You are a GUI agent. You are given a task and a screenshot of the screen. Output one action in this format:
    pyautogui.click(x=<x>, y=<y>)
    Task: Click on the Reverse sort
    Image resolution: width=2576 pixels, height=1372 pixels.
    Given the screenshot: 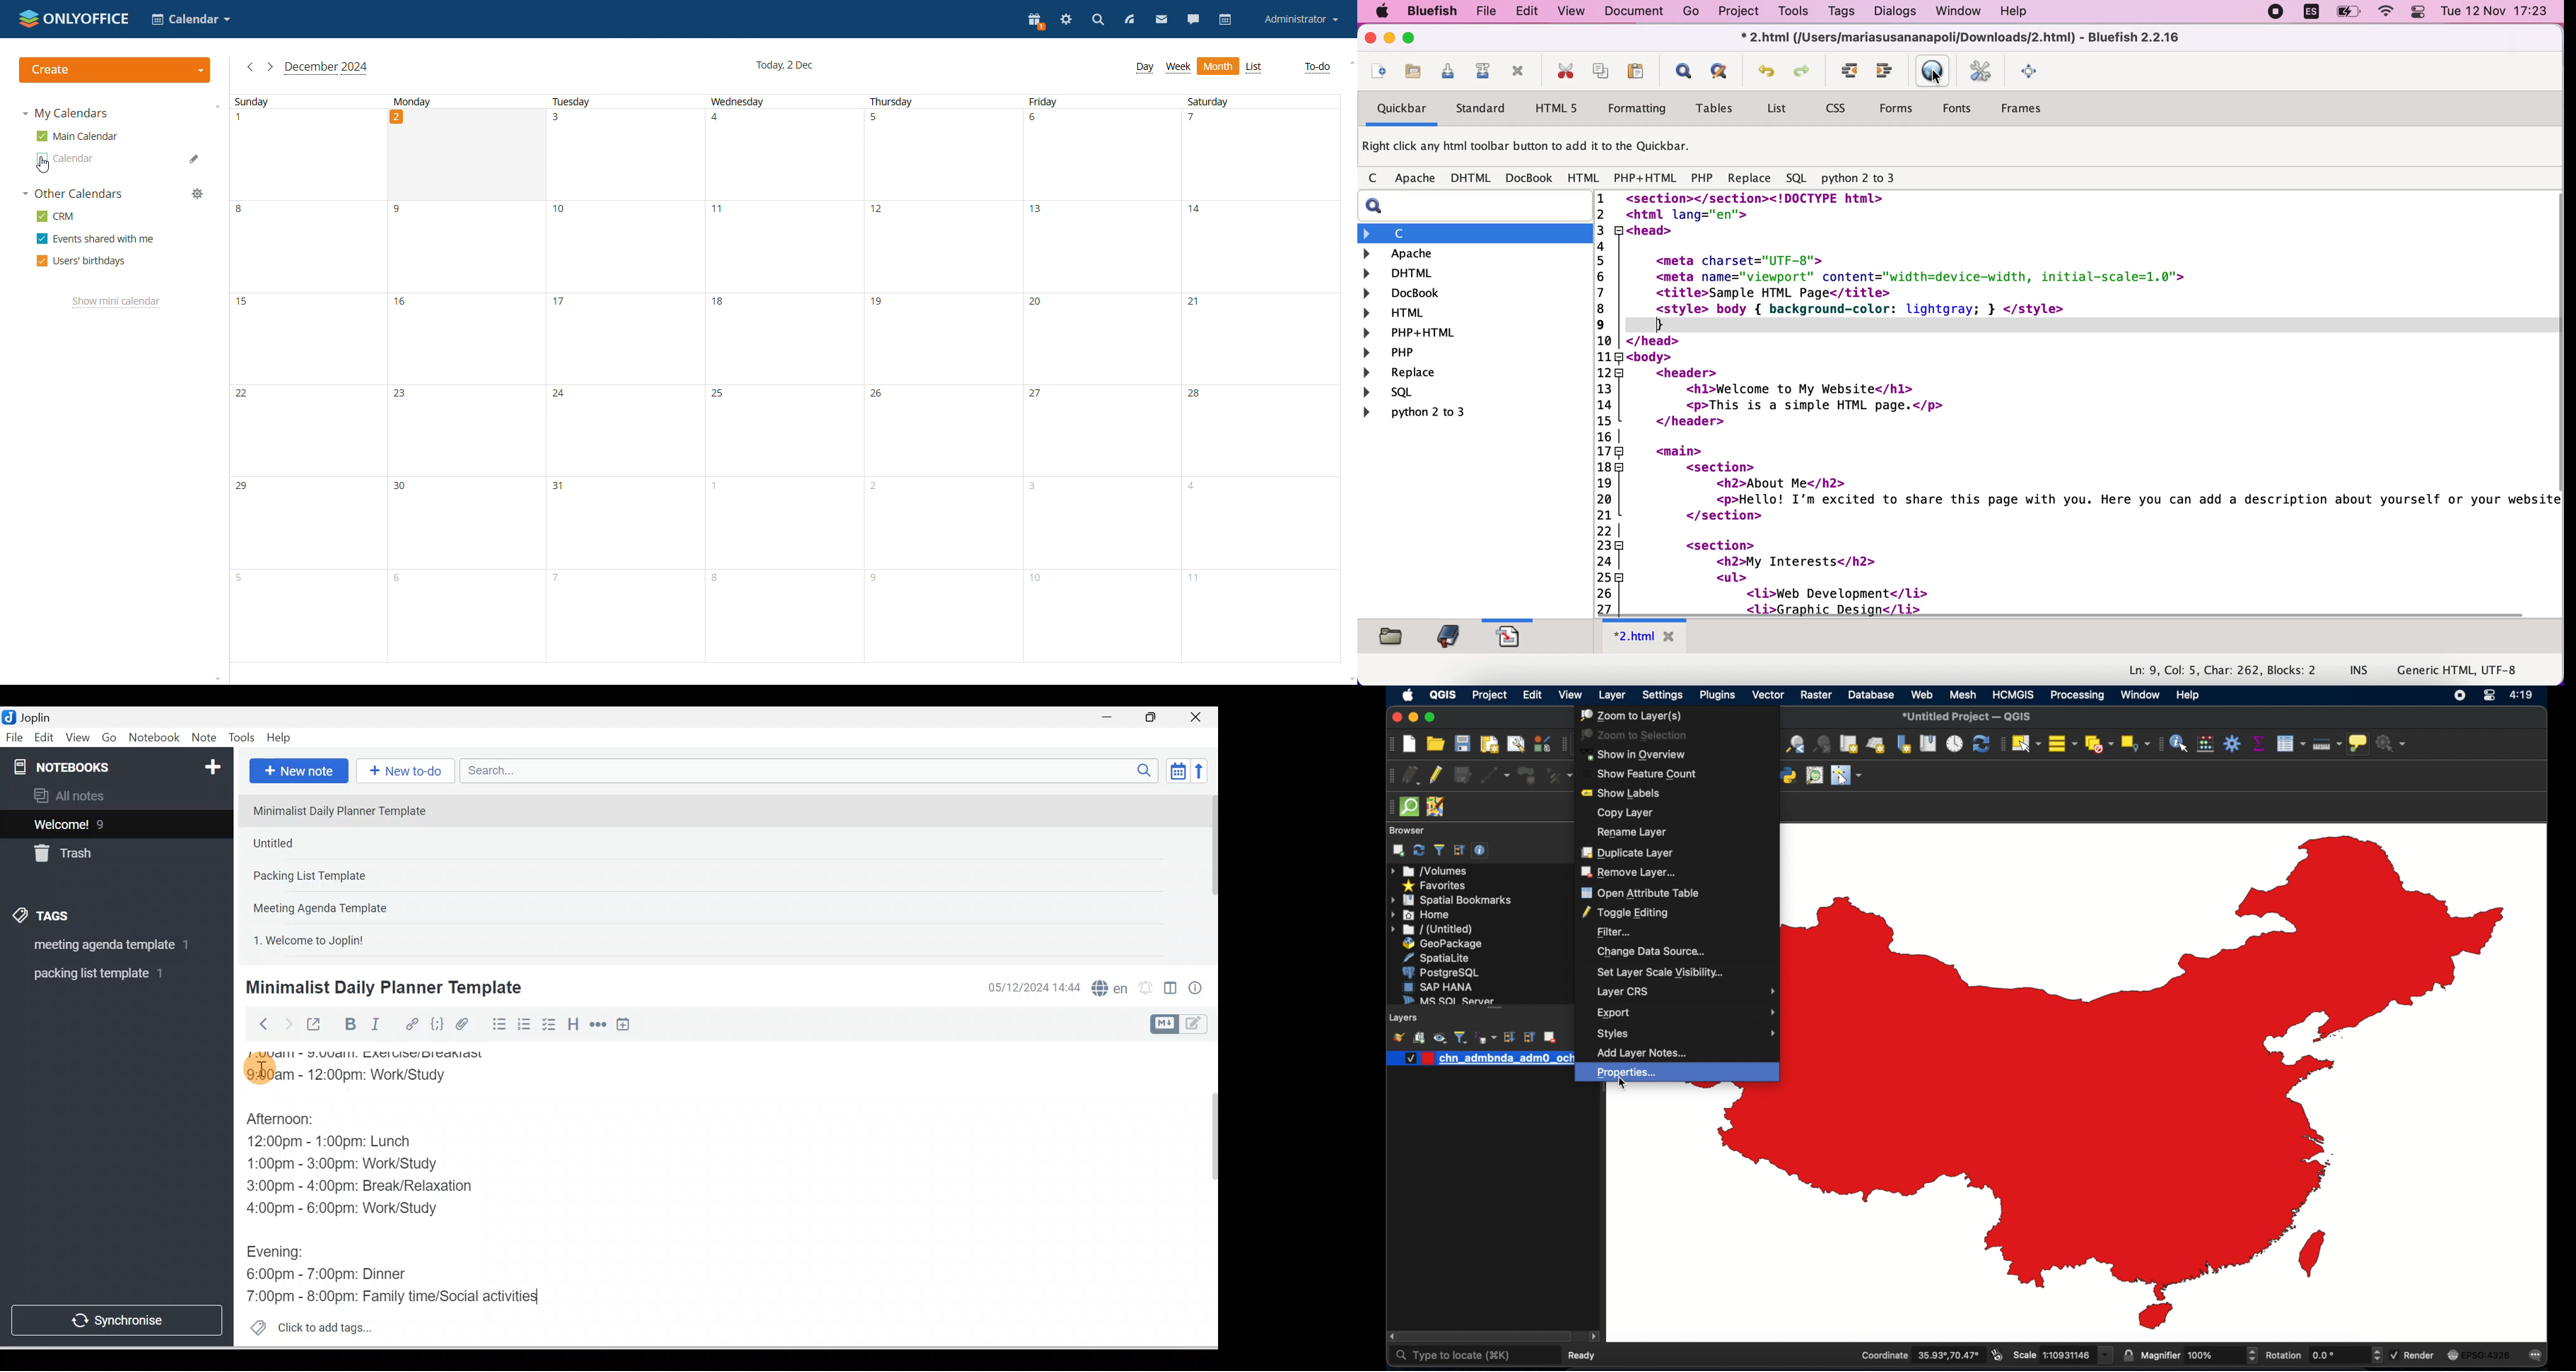 What is the action you would take?
    pyautogui.click(x=1203, y=771)
    